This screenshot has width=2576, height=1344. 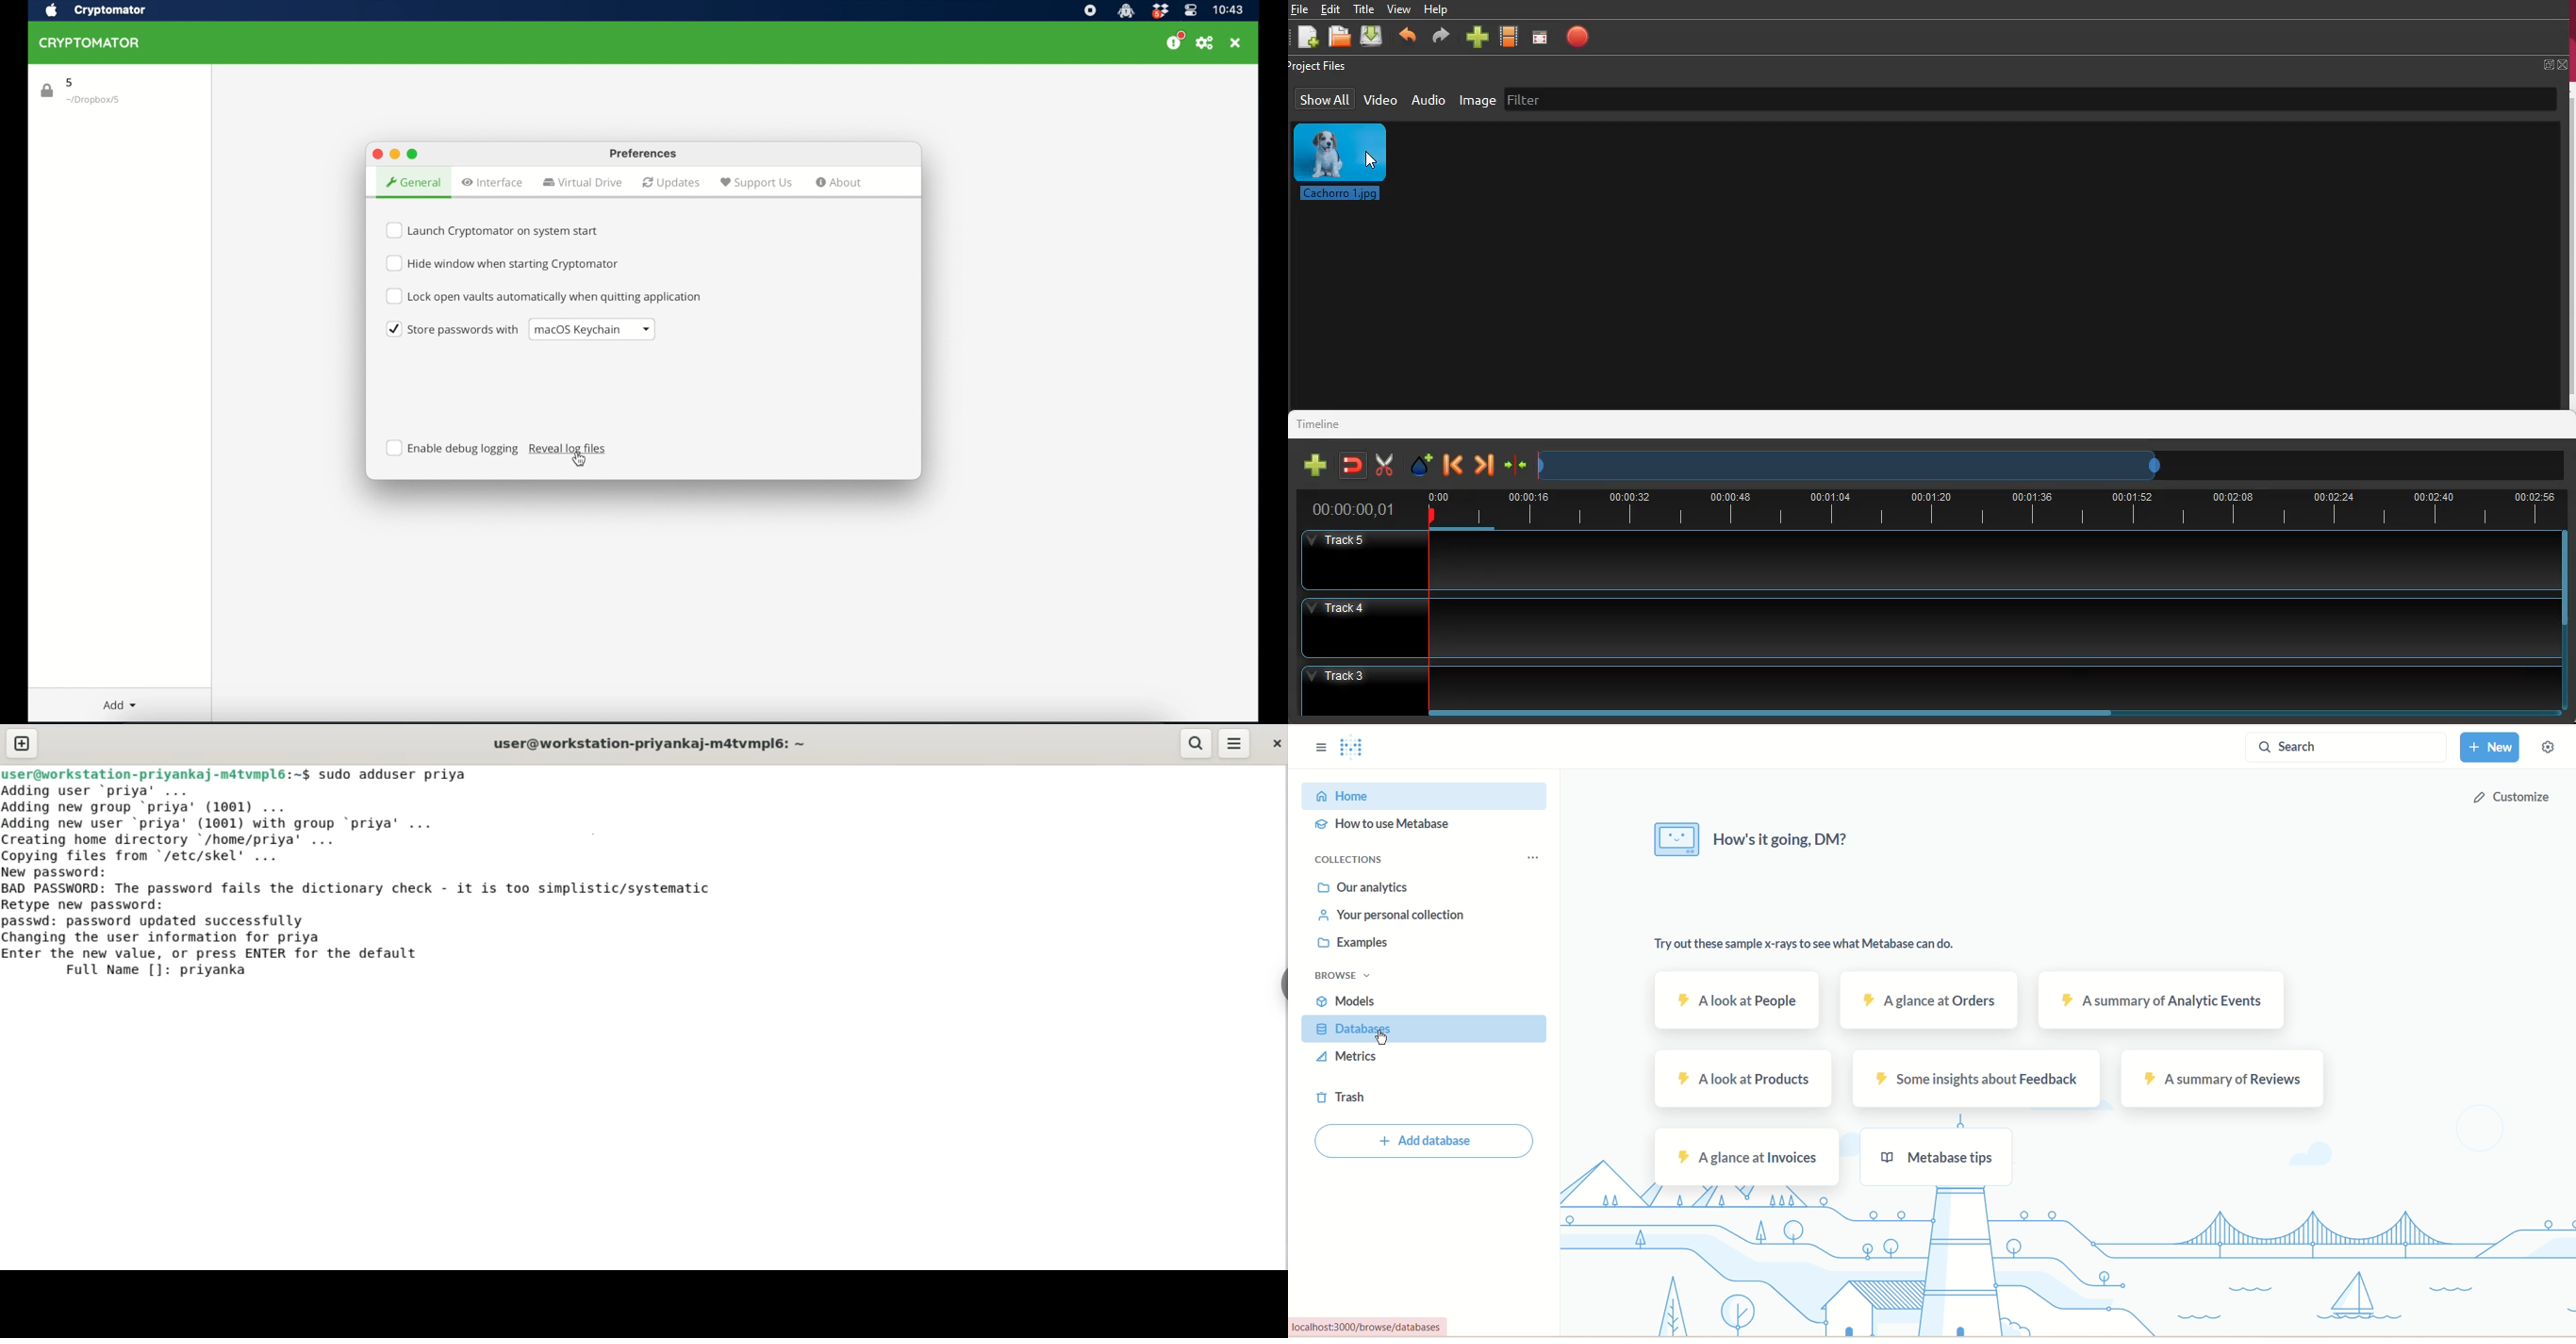 I want to click on screen, so click(x=1539, y=40).